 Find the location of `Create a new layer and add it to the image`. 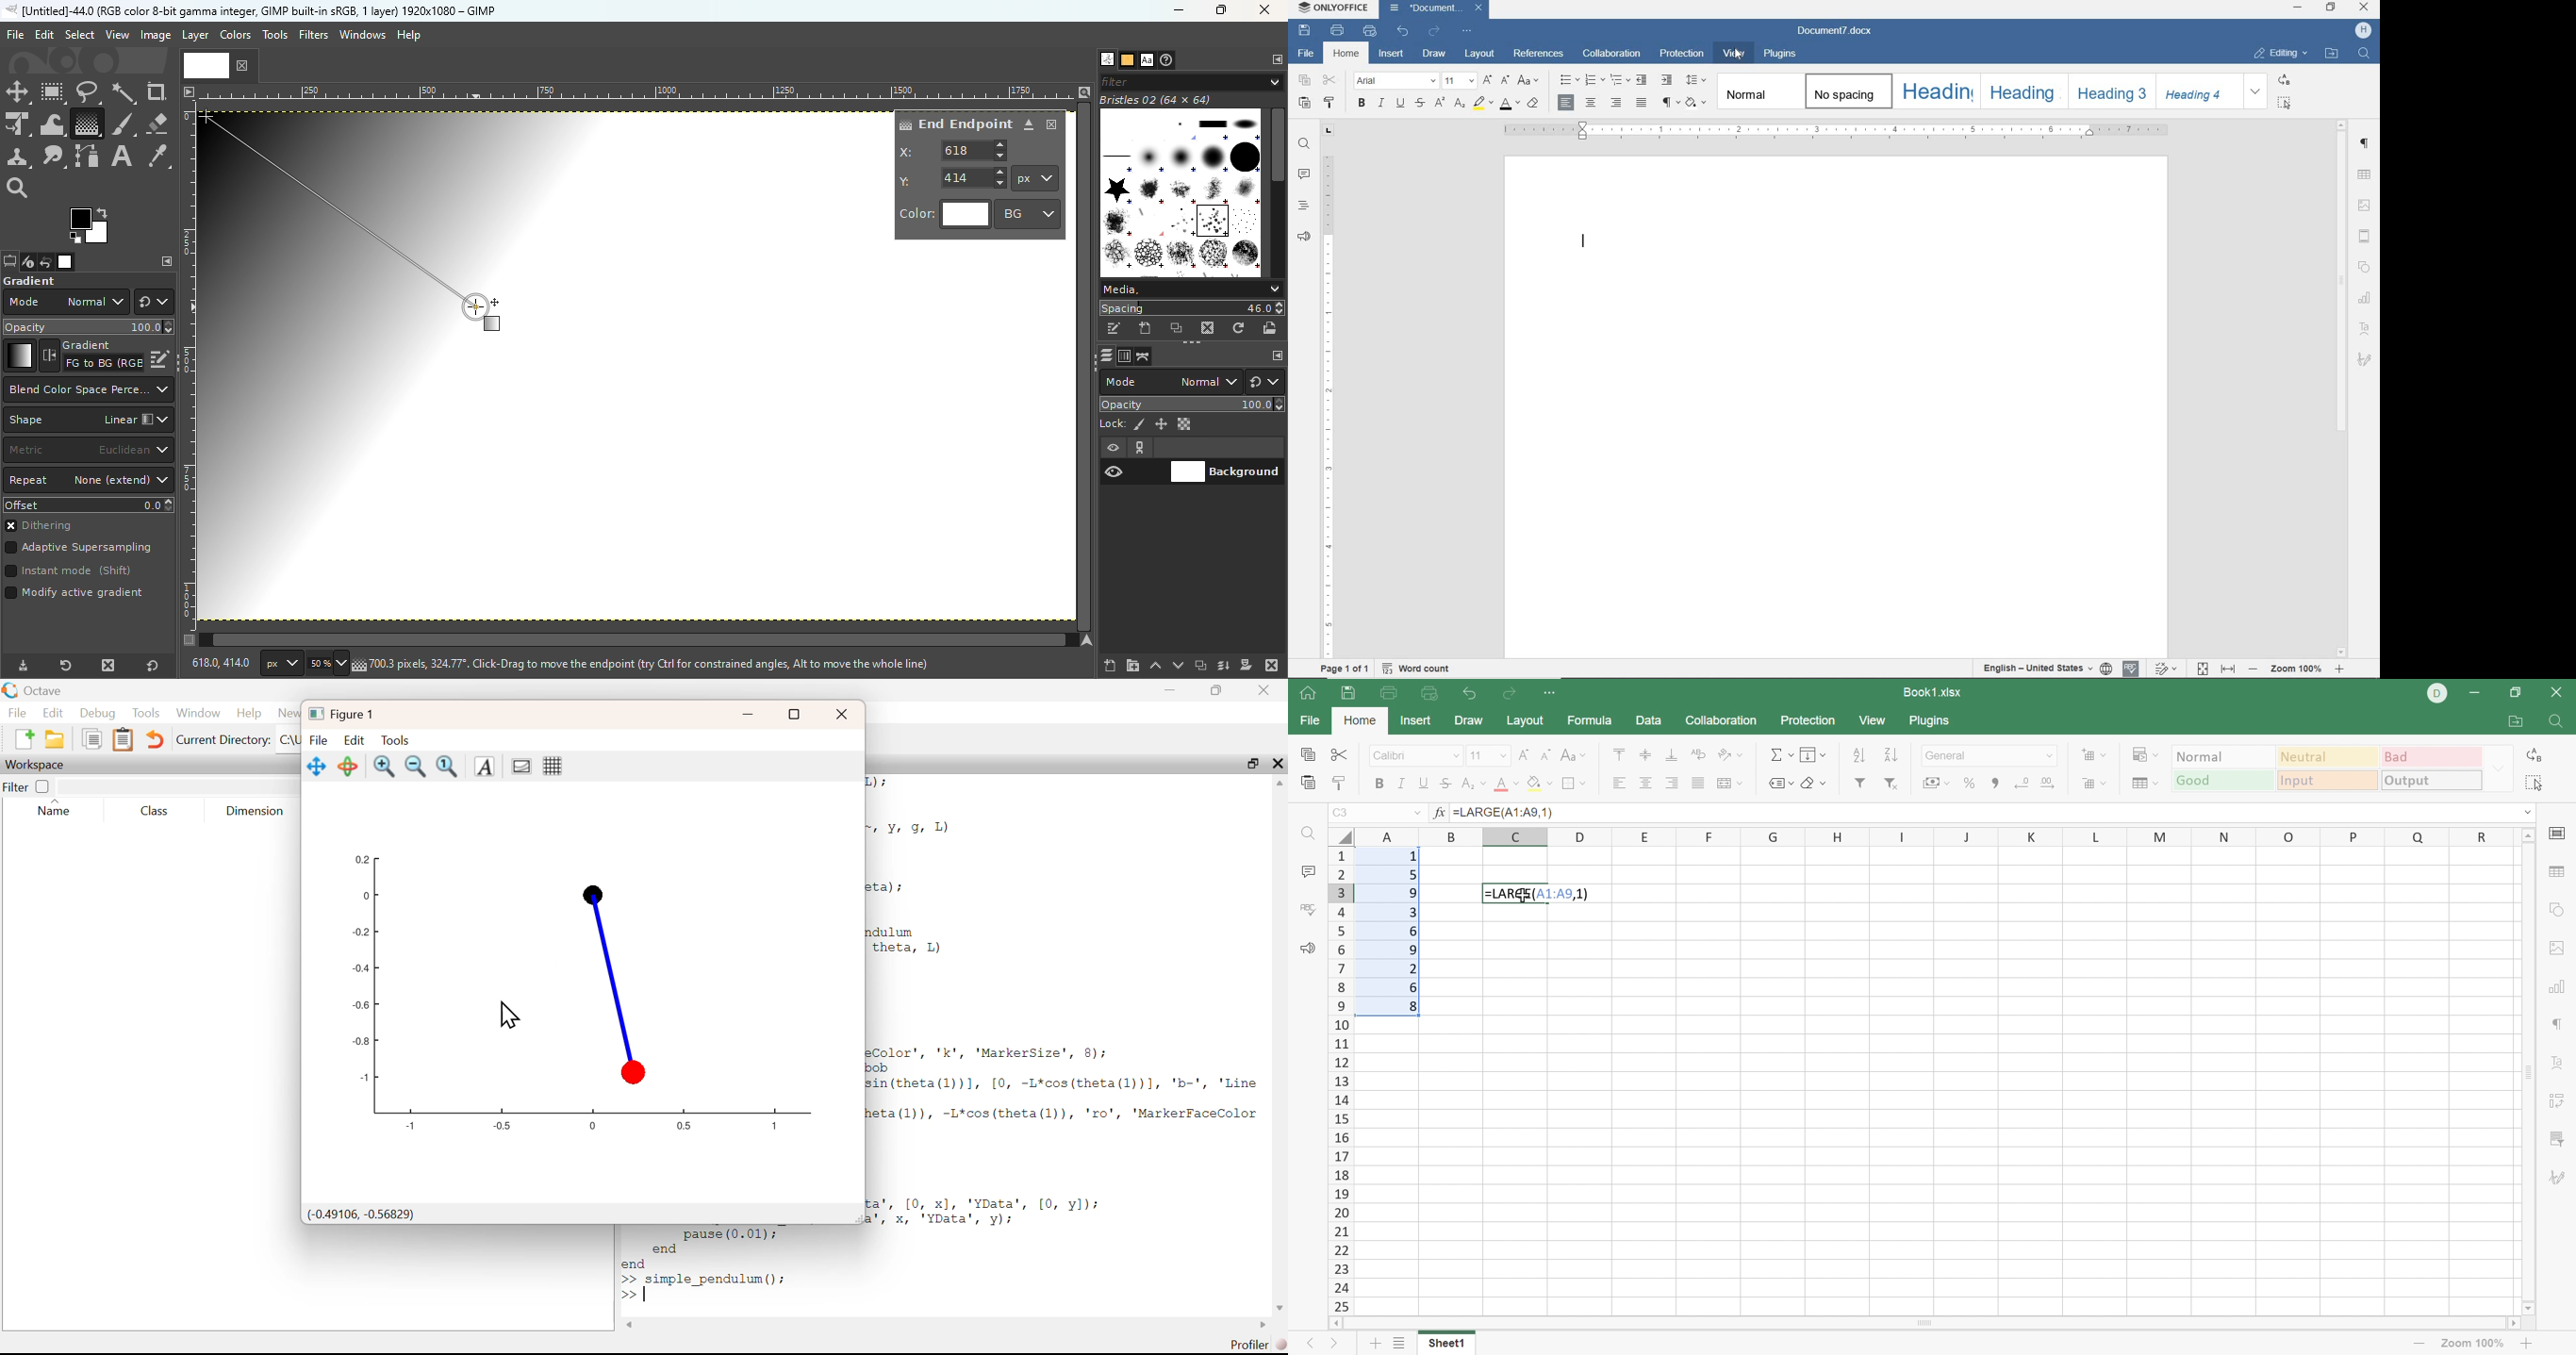

Create a new layer and add it to the image is located at coordinates (1111, 666).